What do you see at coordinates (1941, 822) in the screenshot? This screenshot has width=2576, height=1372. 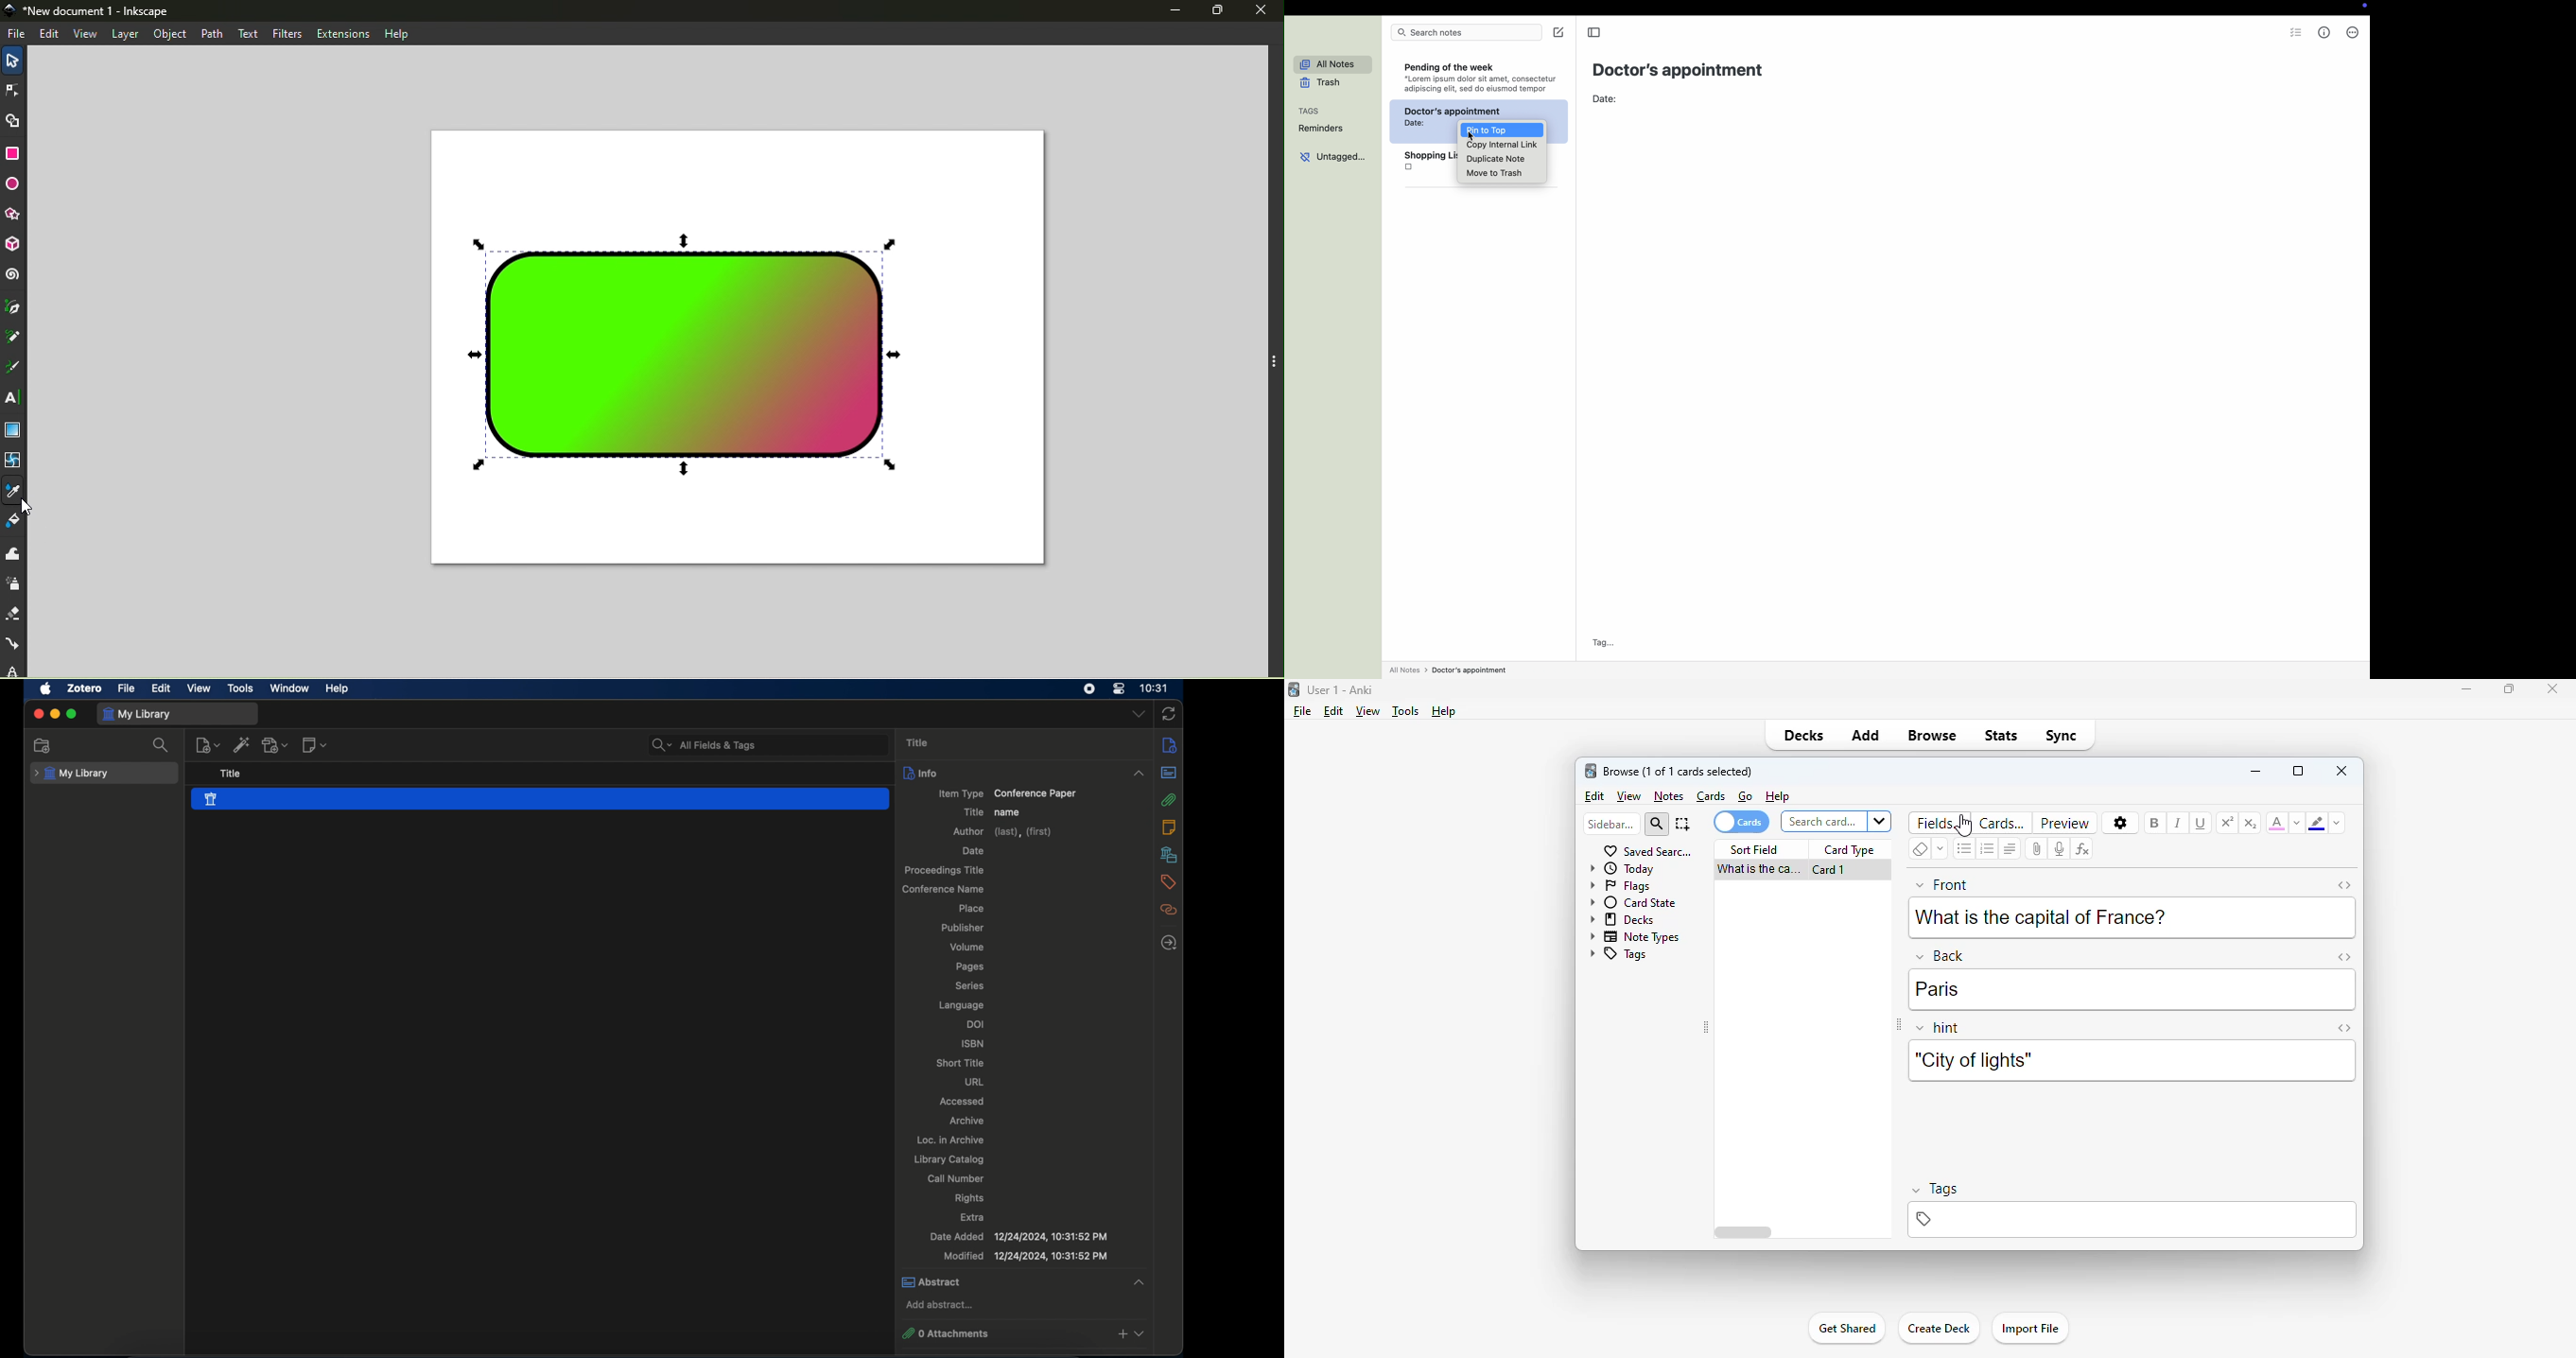 I see `fields` at bounding box center [1941, 822].